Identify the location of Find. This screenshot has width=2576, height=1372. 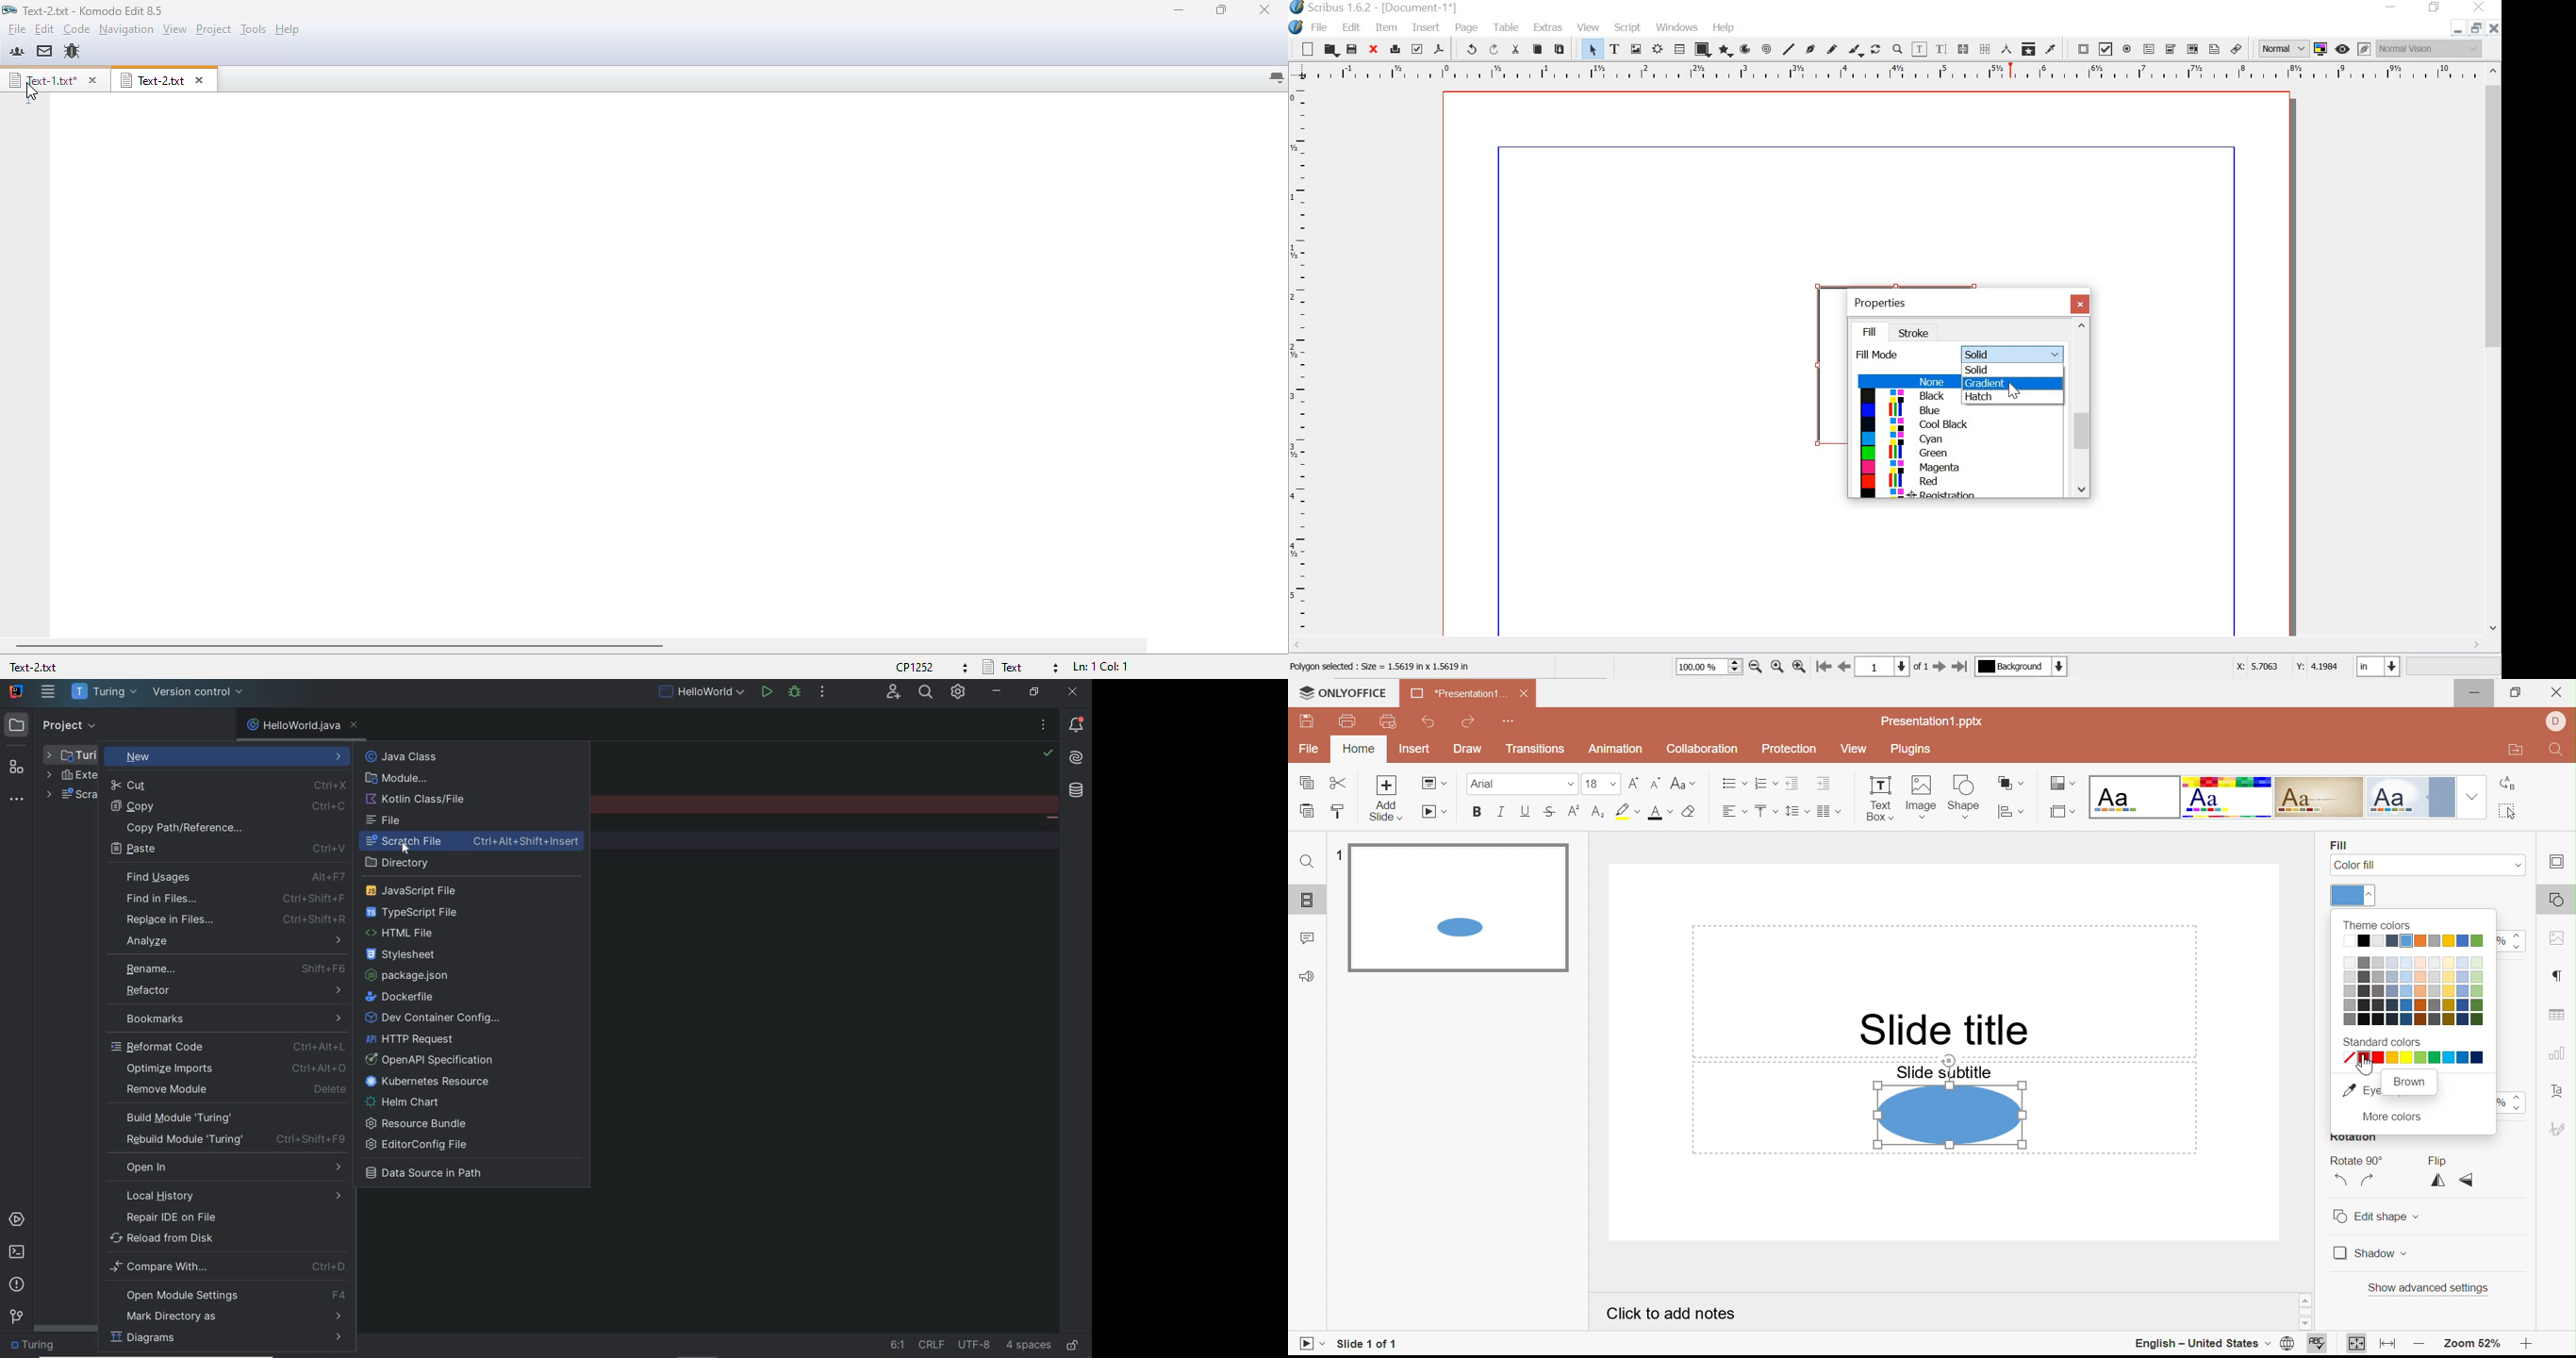
(1305, 861).